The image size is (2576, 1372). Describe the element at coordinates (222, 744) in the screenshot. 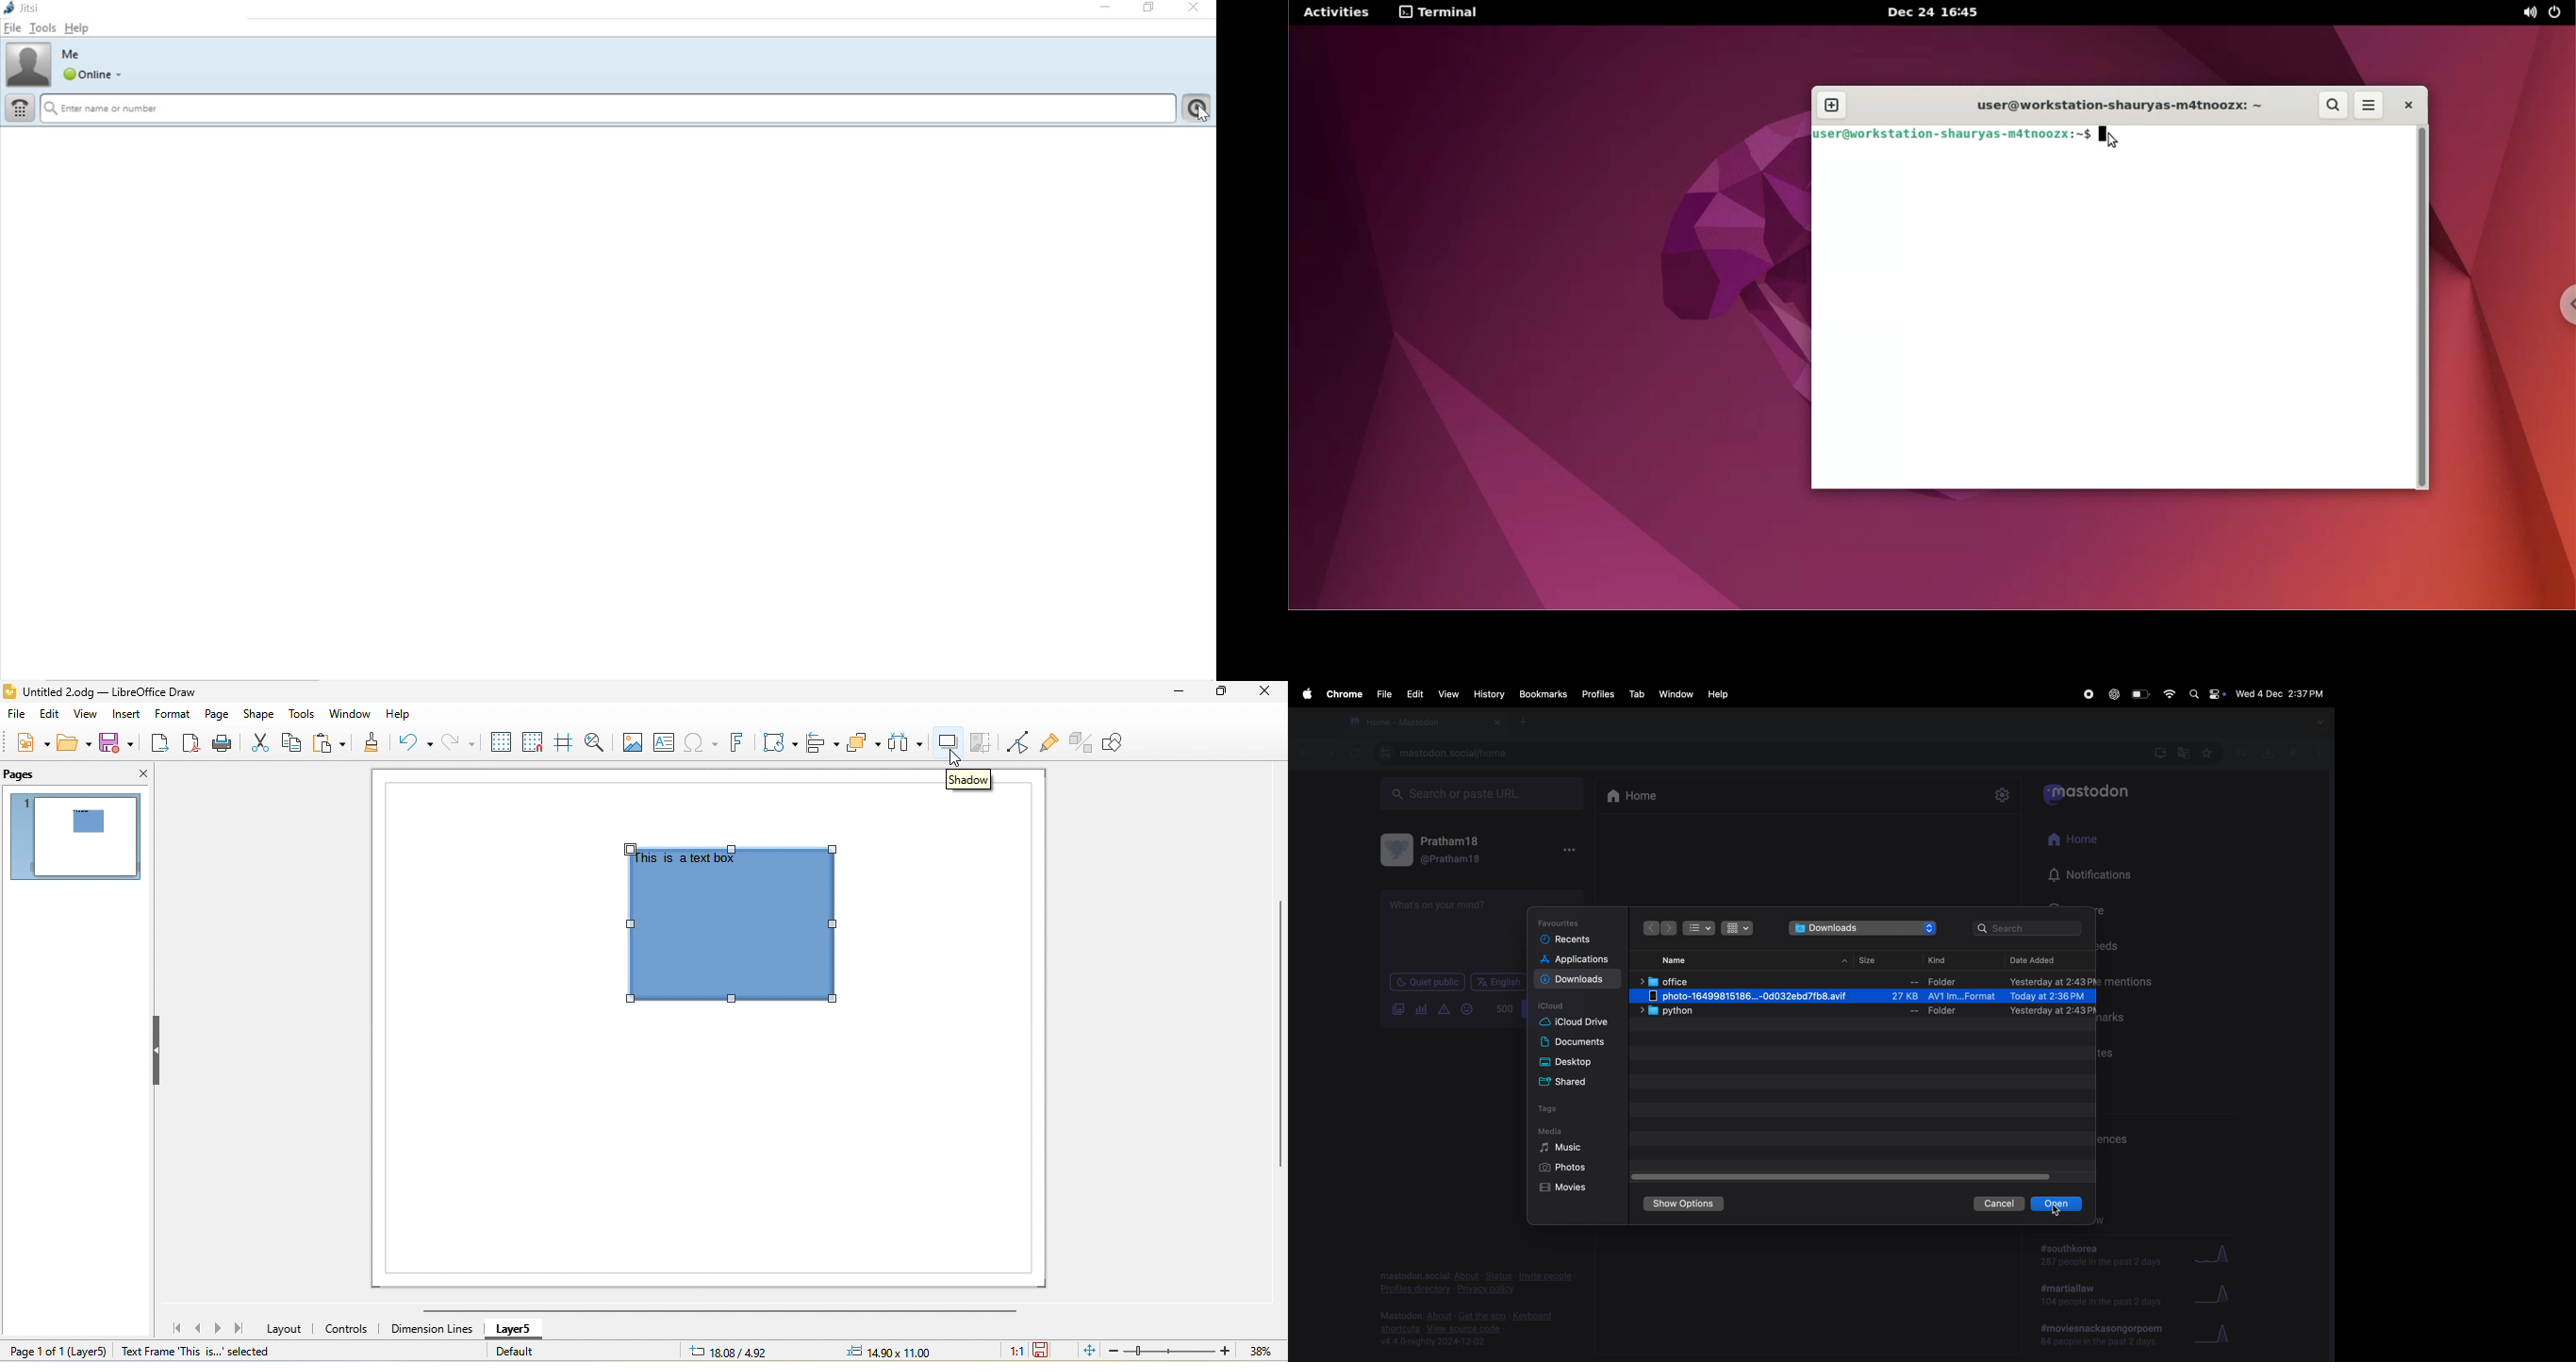

I see `print` at that location.